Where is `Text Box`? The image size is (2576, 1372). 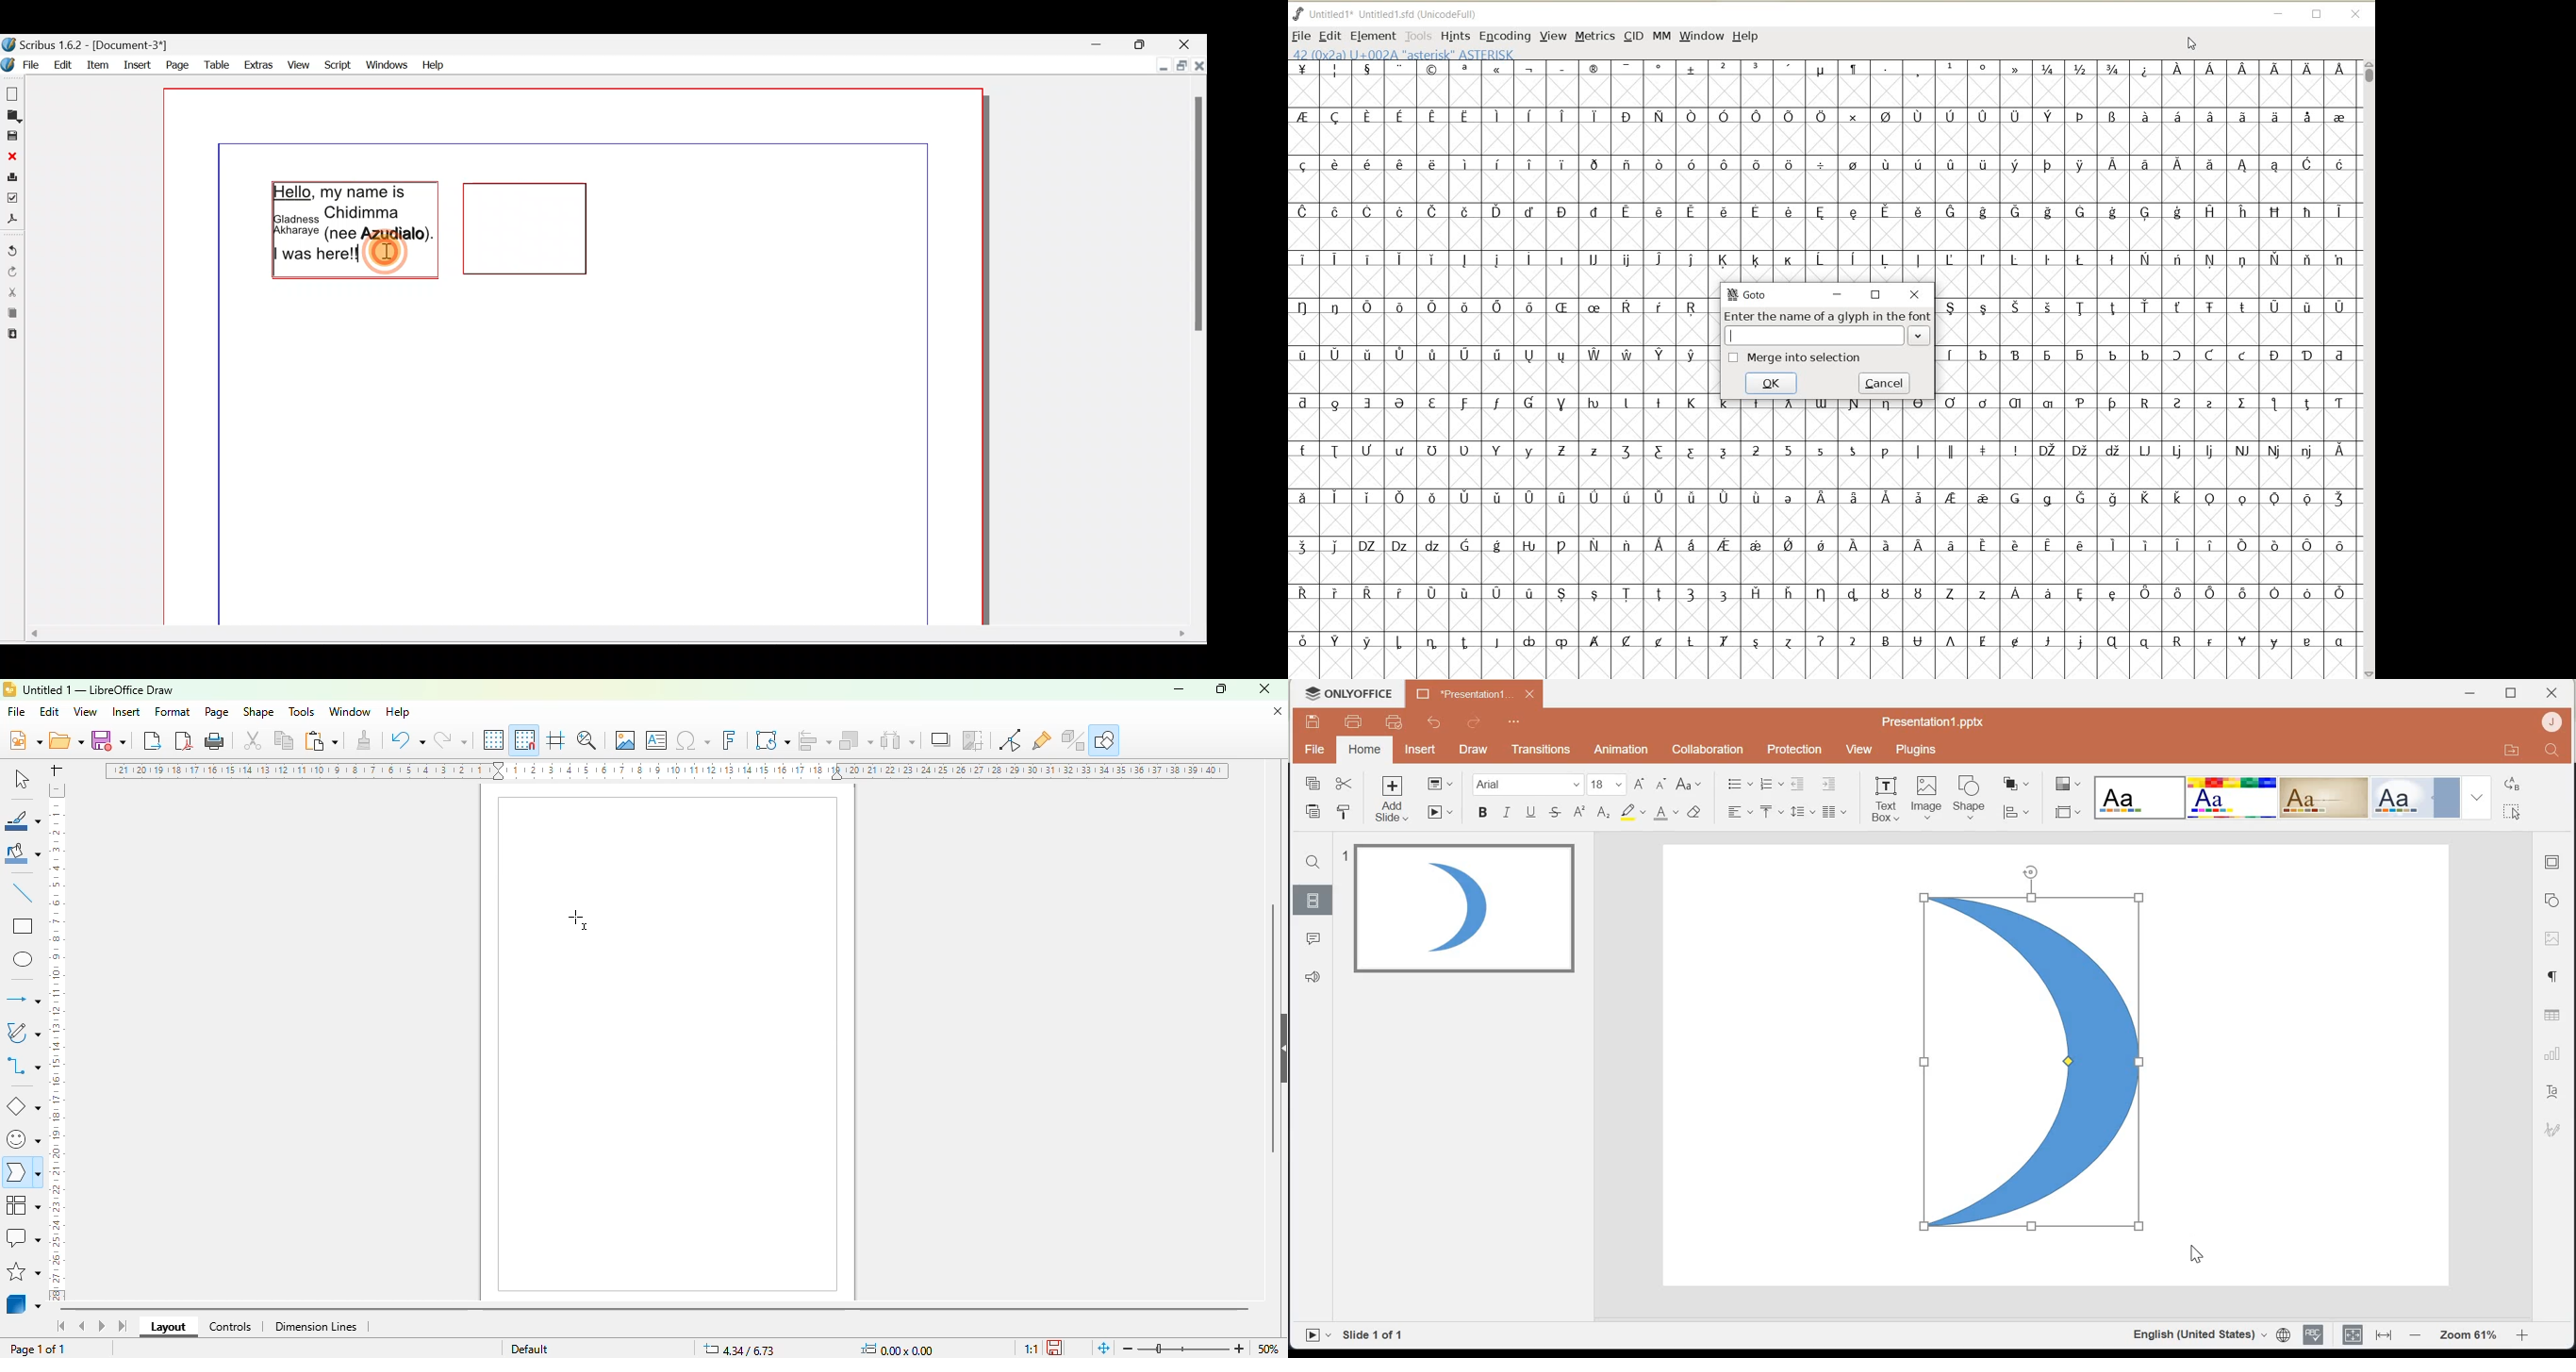
Text Box is located at coordinates (1884, 797).